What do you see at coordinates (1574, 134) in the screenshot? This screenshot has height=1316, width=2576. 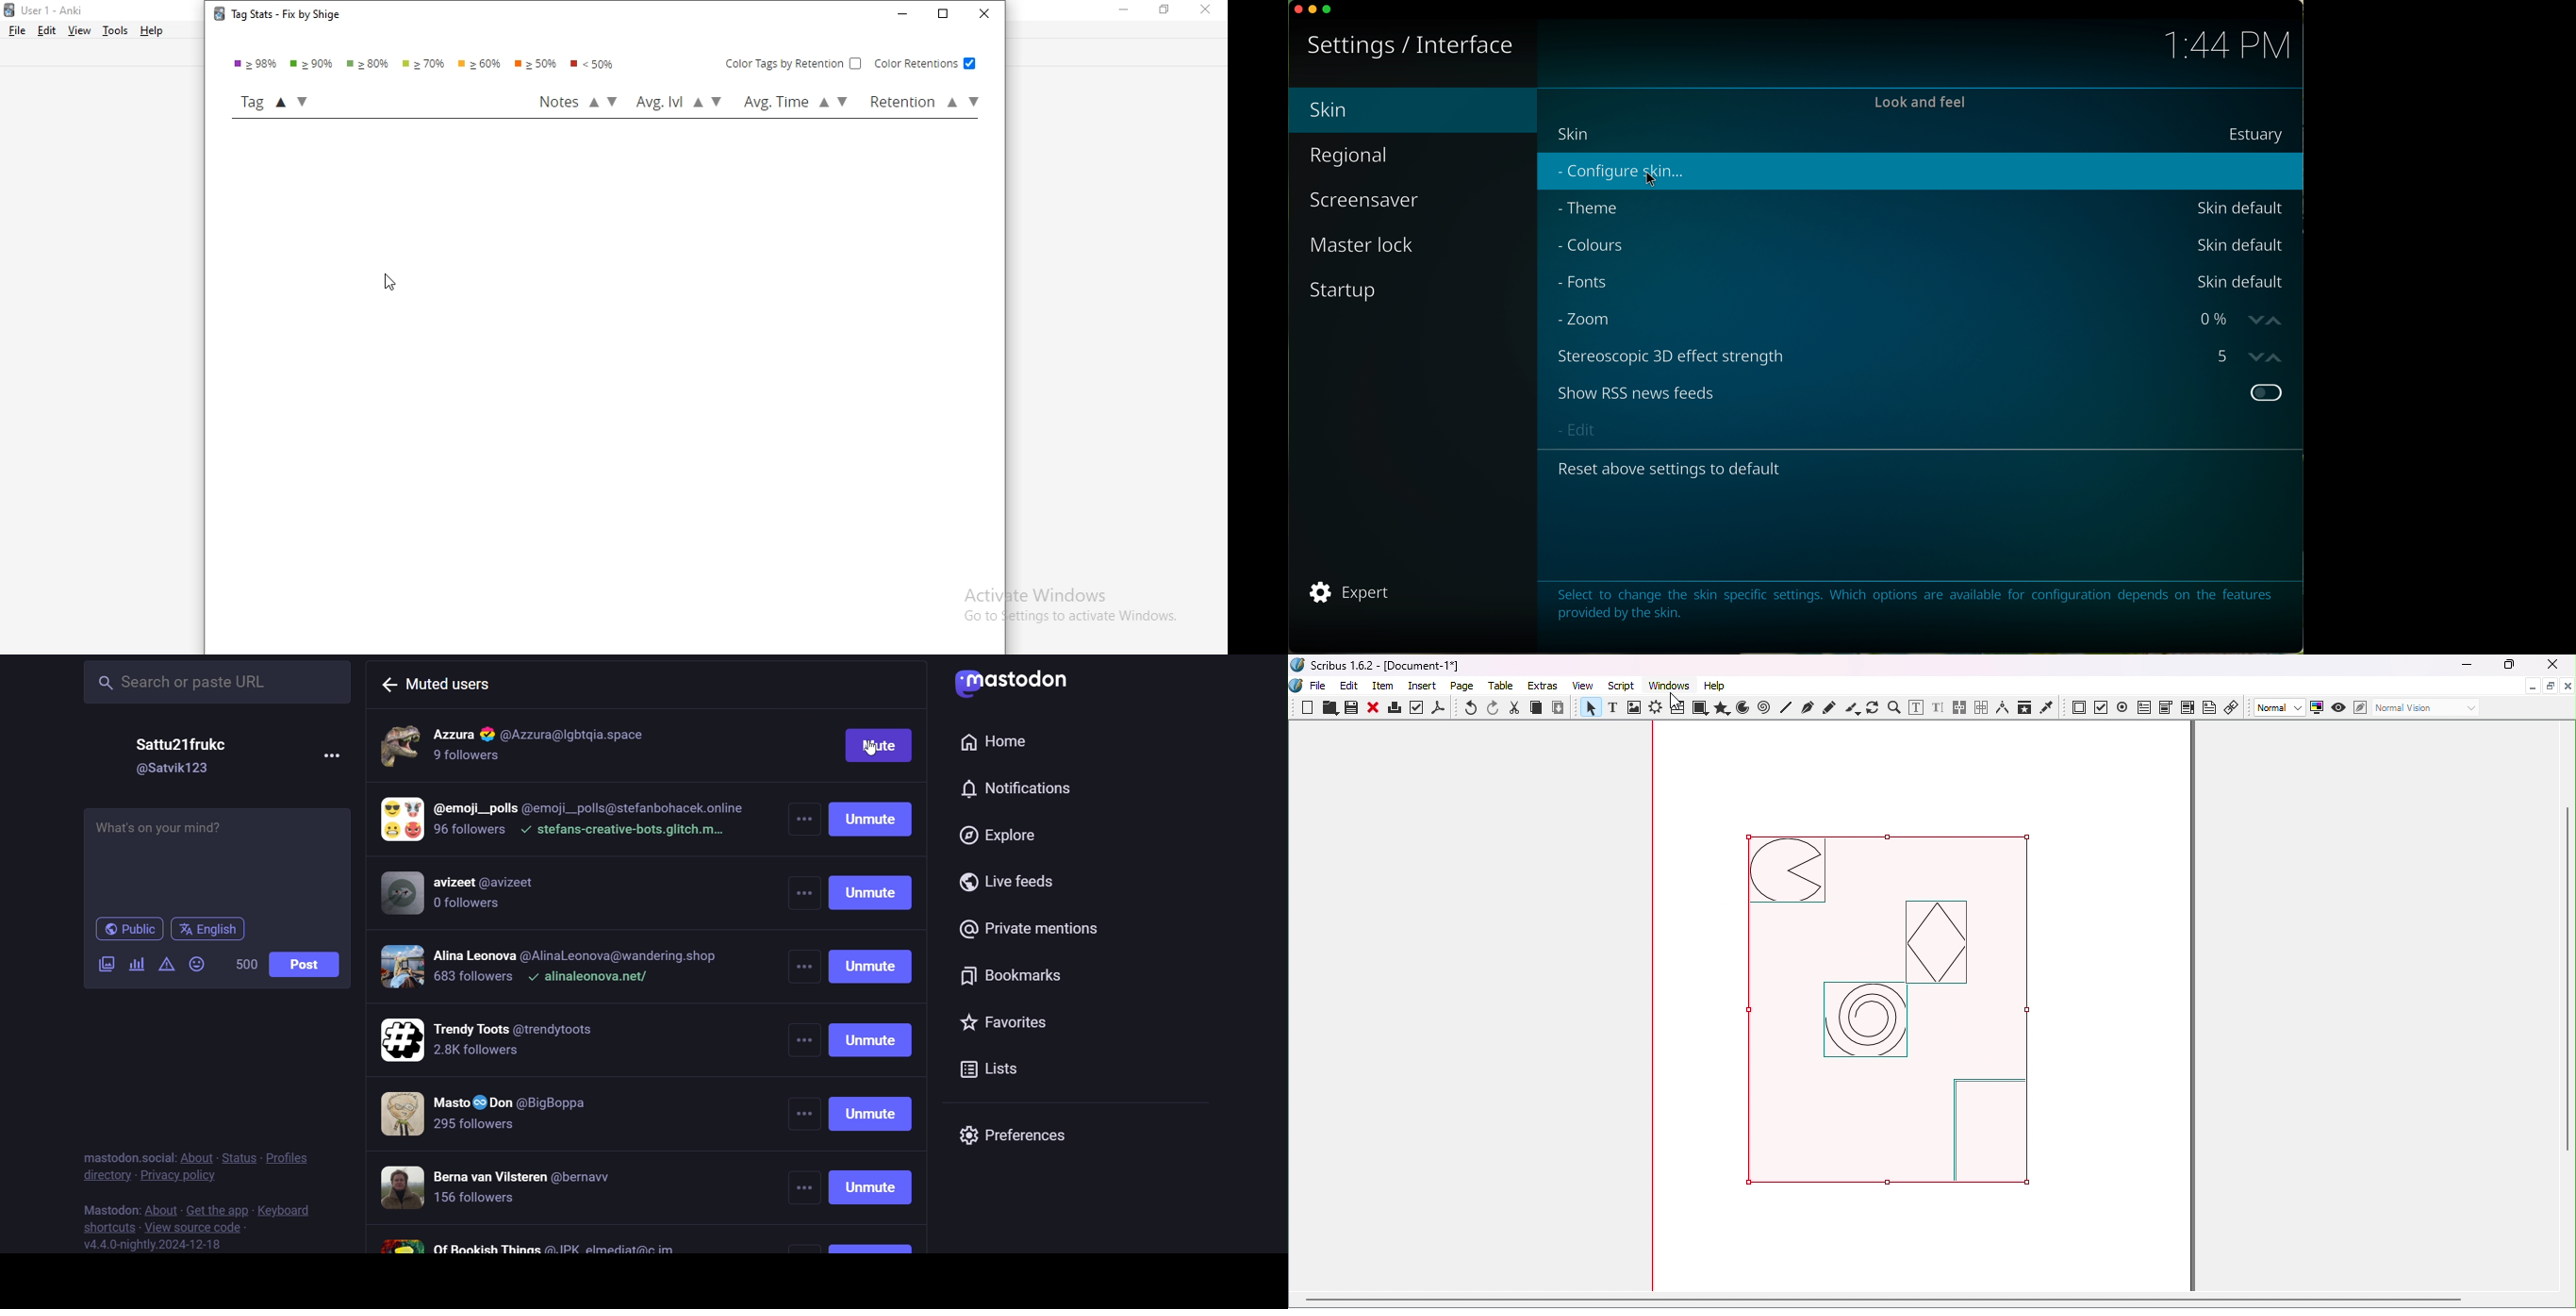 I see `skin` at bounding box center [1574, 134].